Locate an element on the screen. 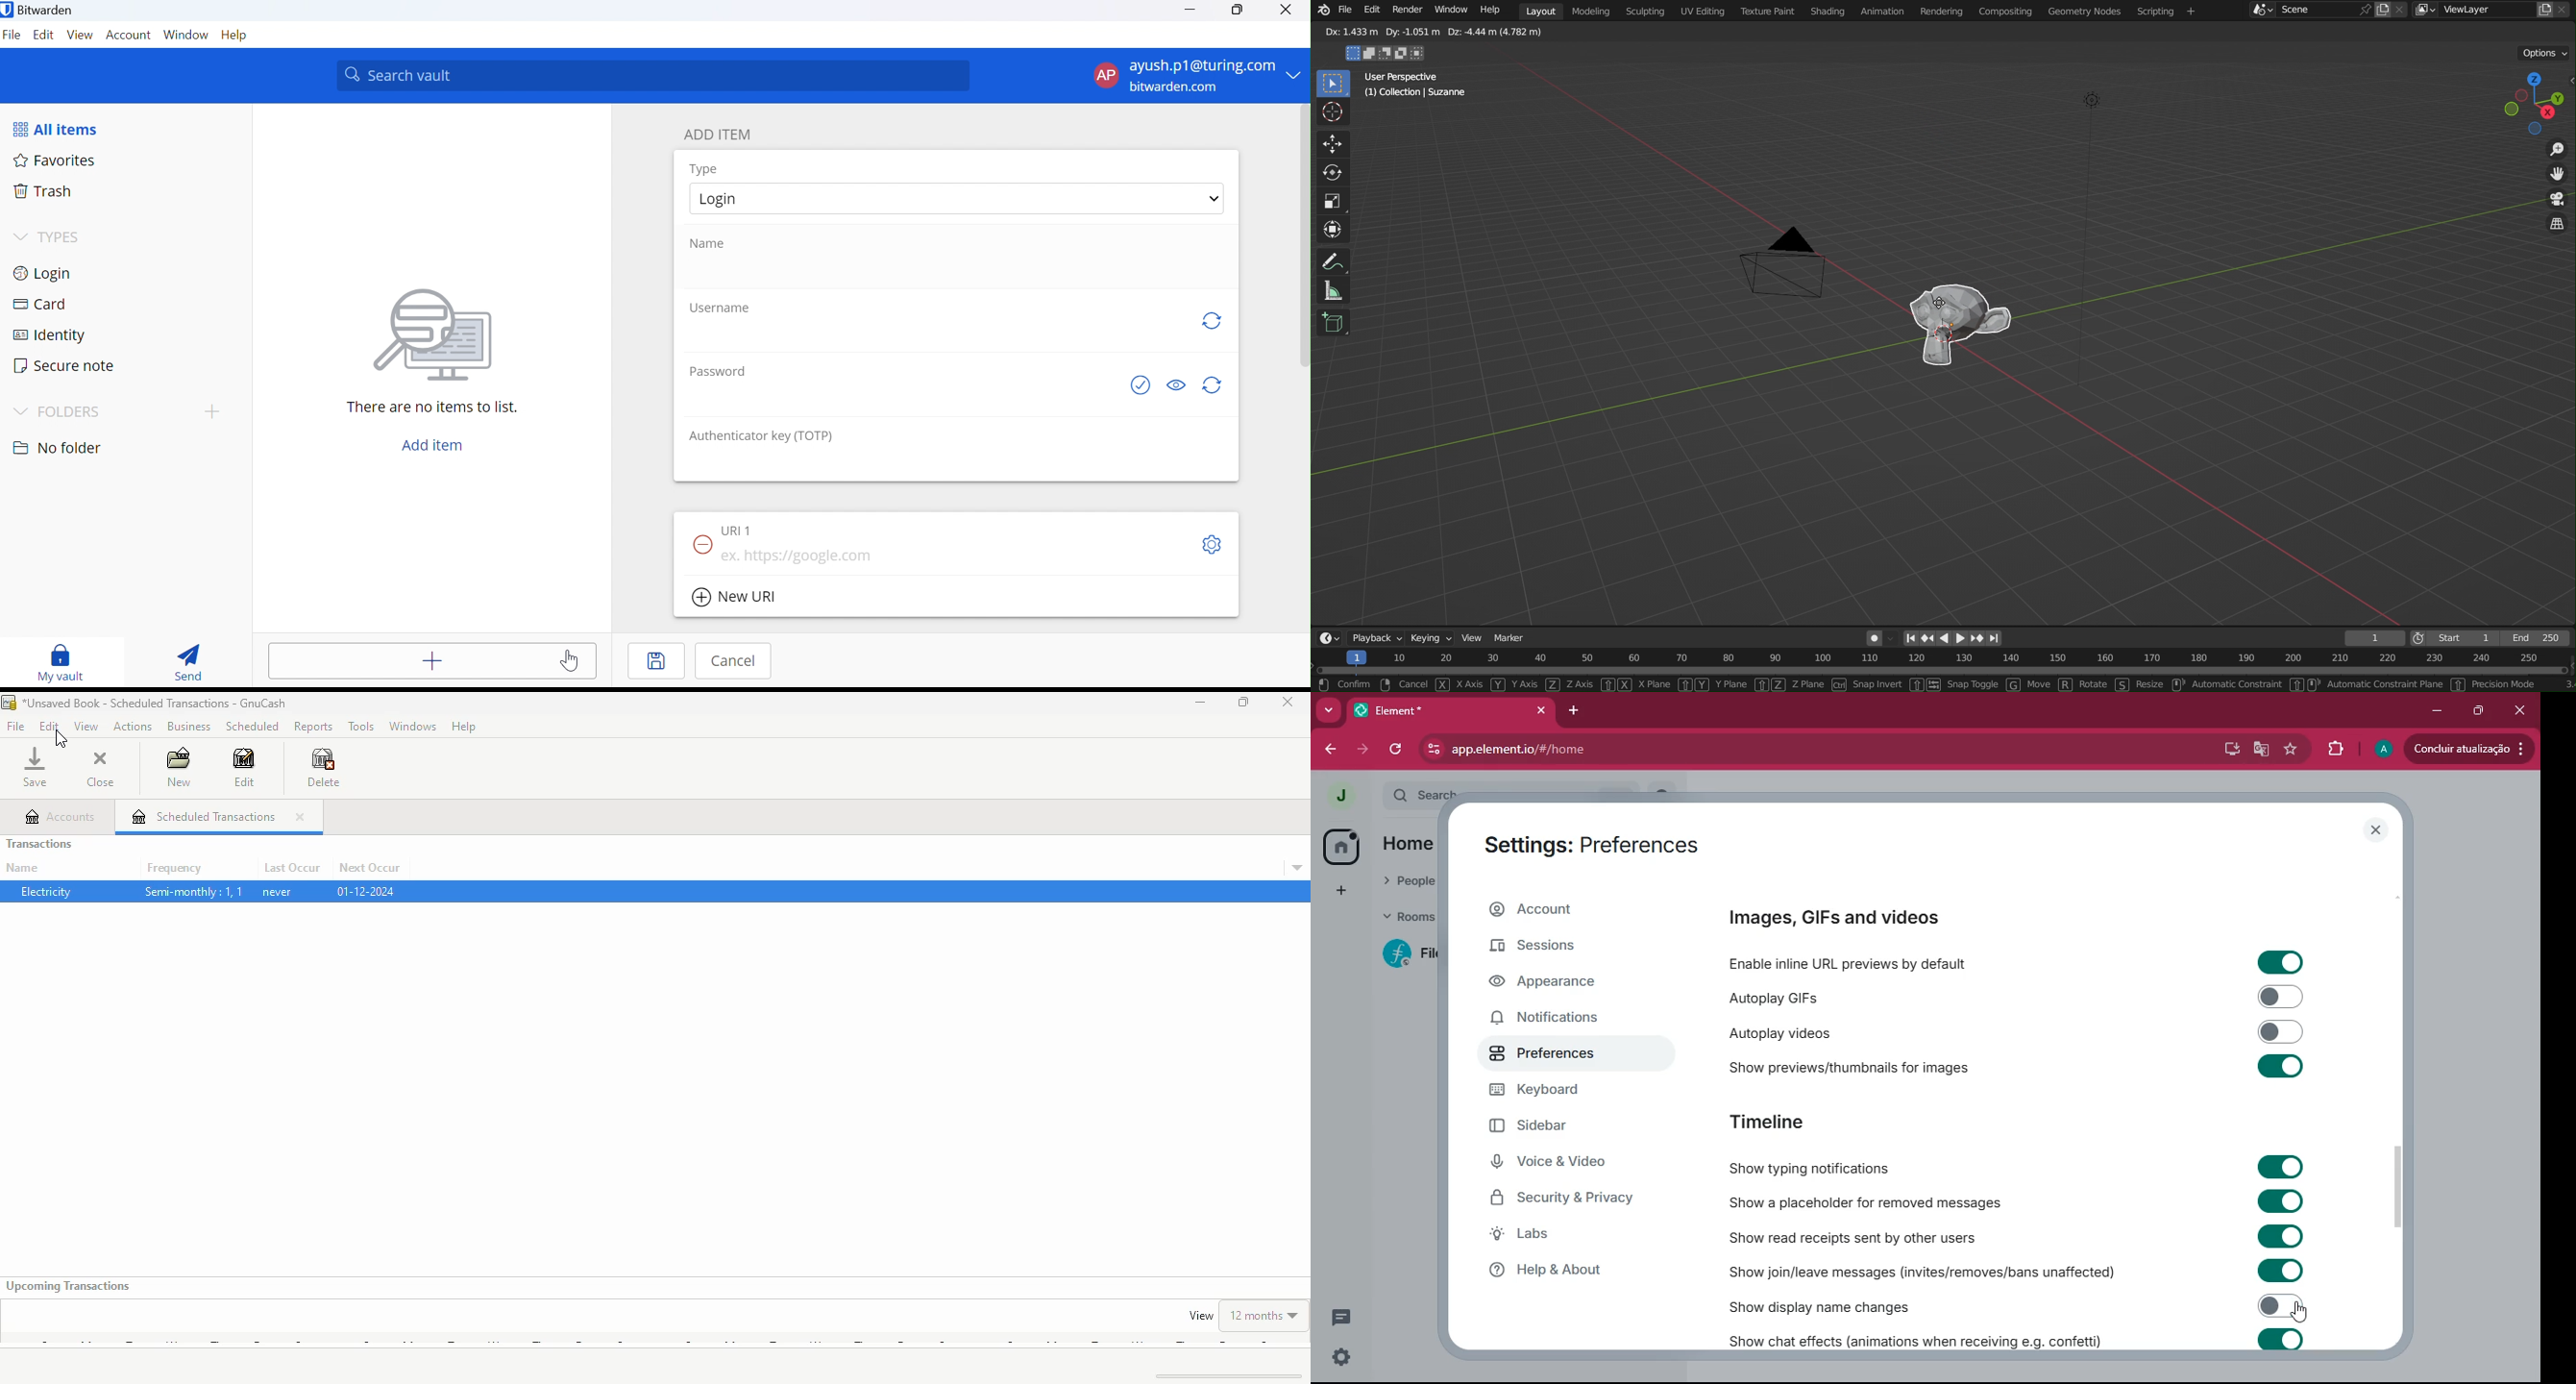  transactions is located at coordinates (39, 843).